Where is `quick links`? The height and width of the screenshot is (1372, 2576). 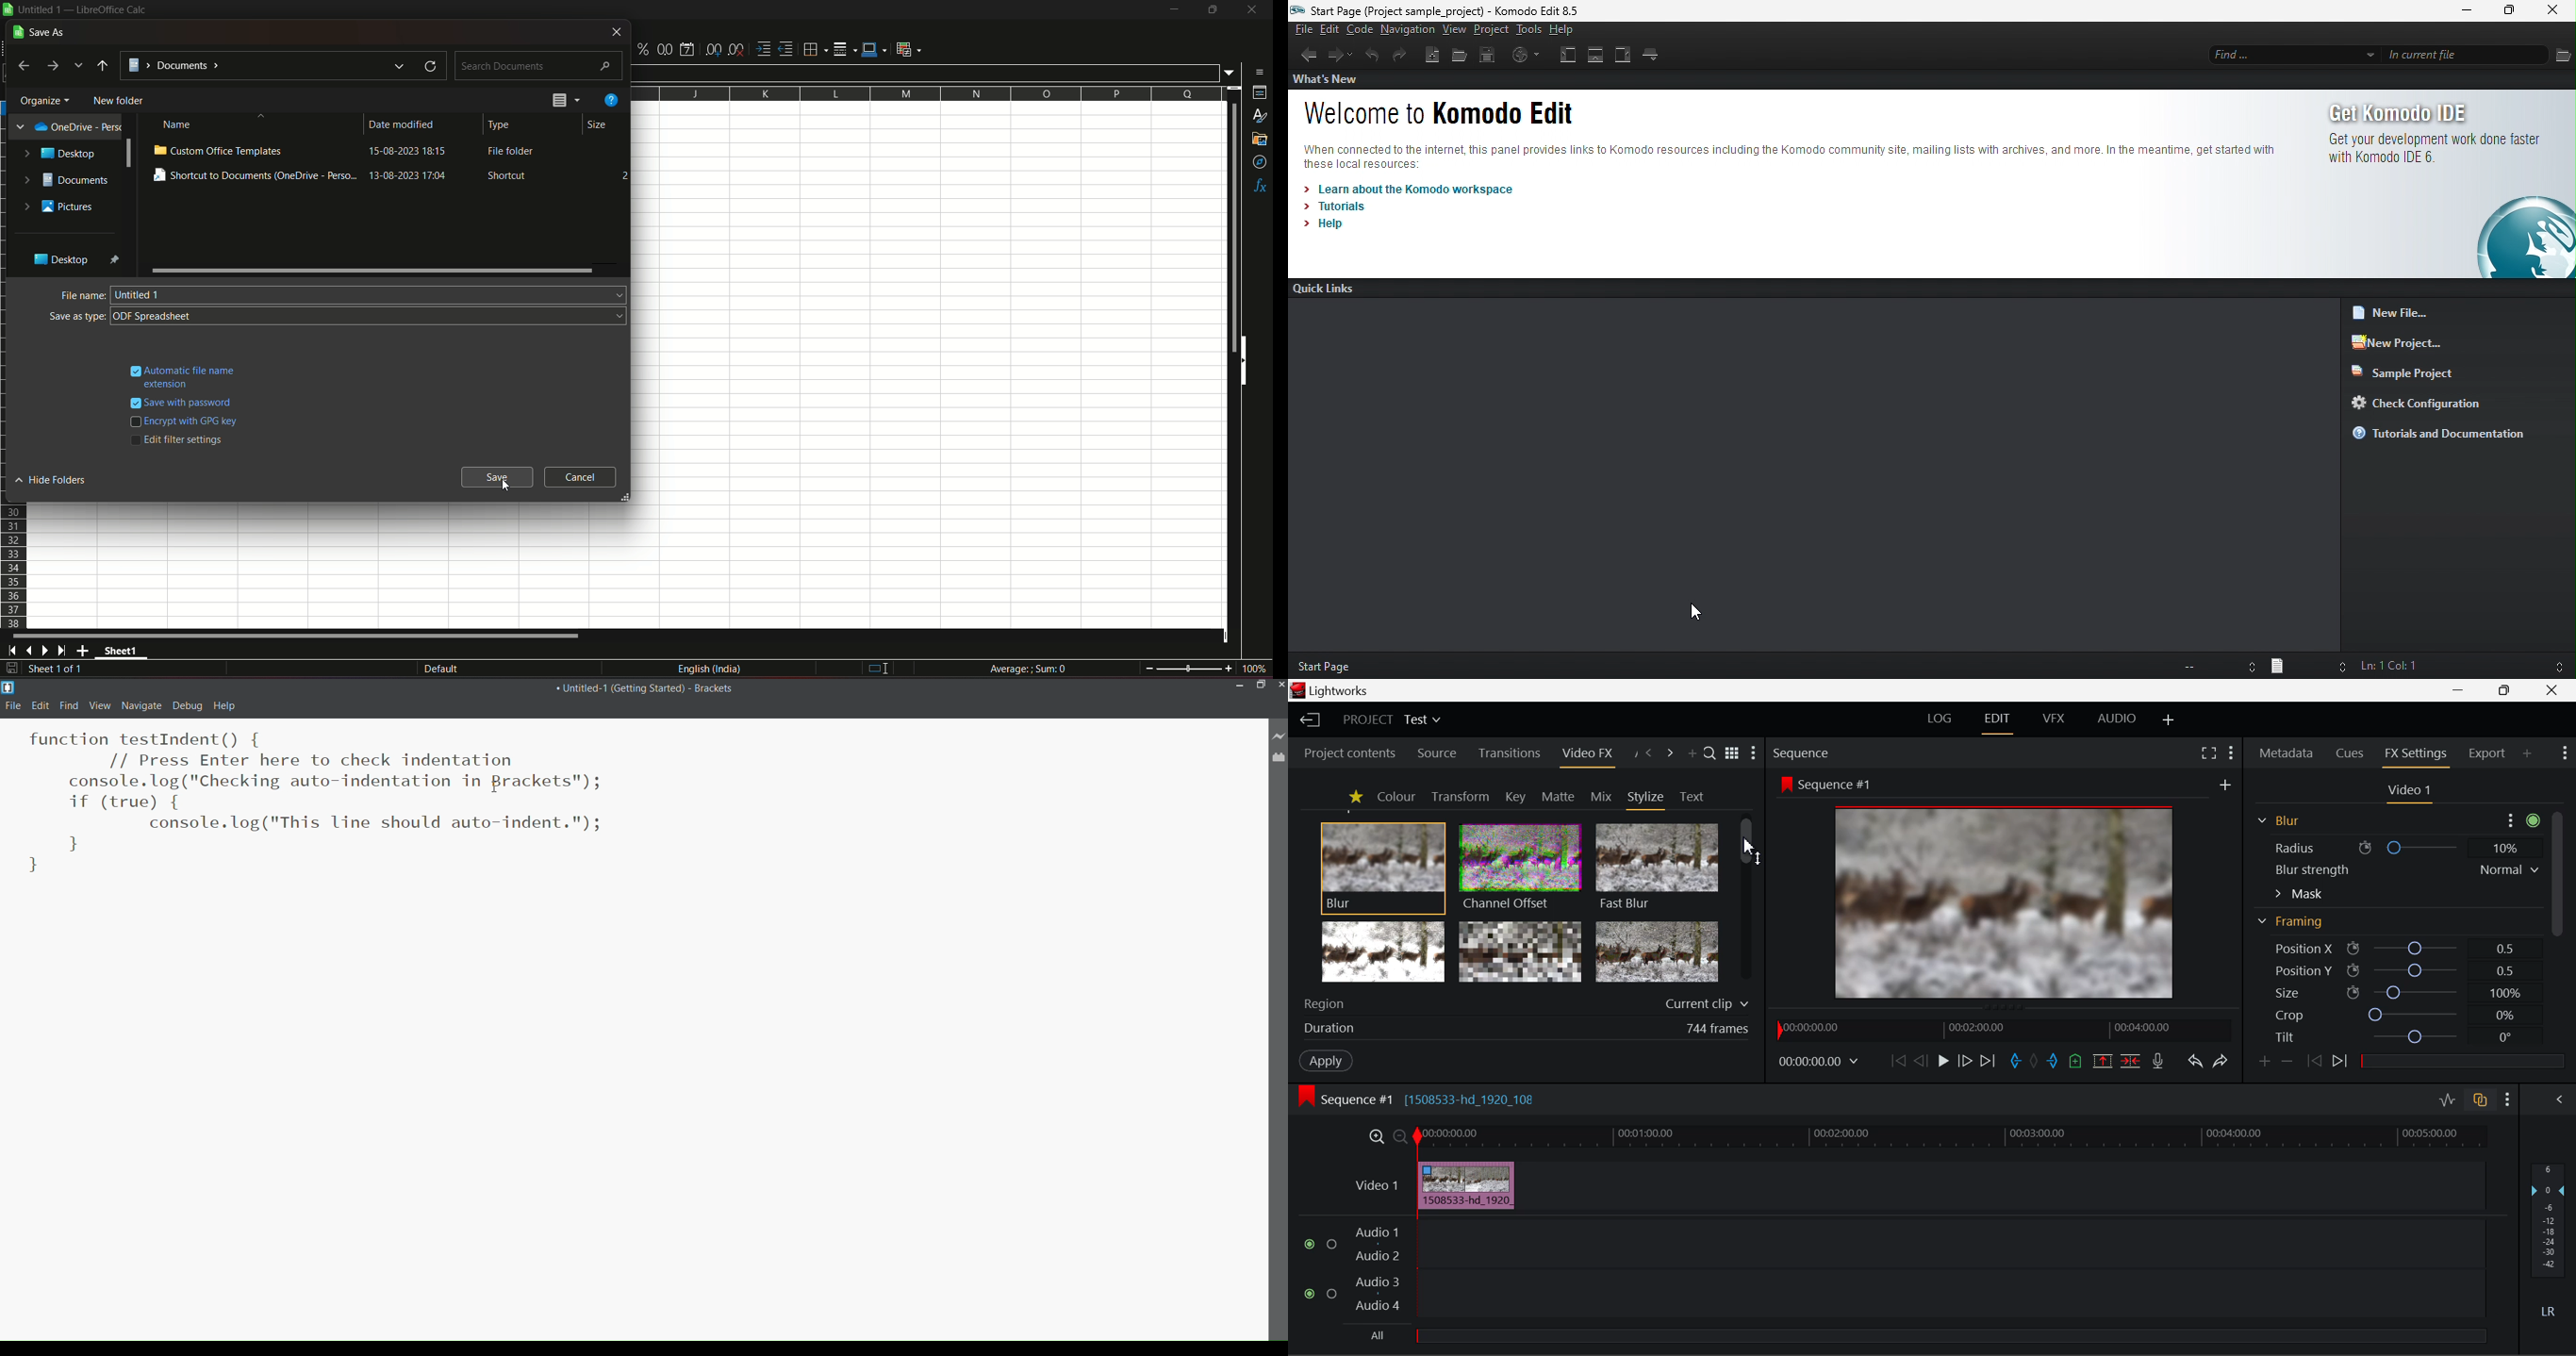 quick links is located at coordinates (1344, 286).